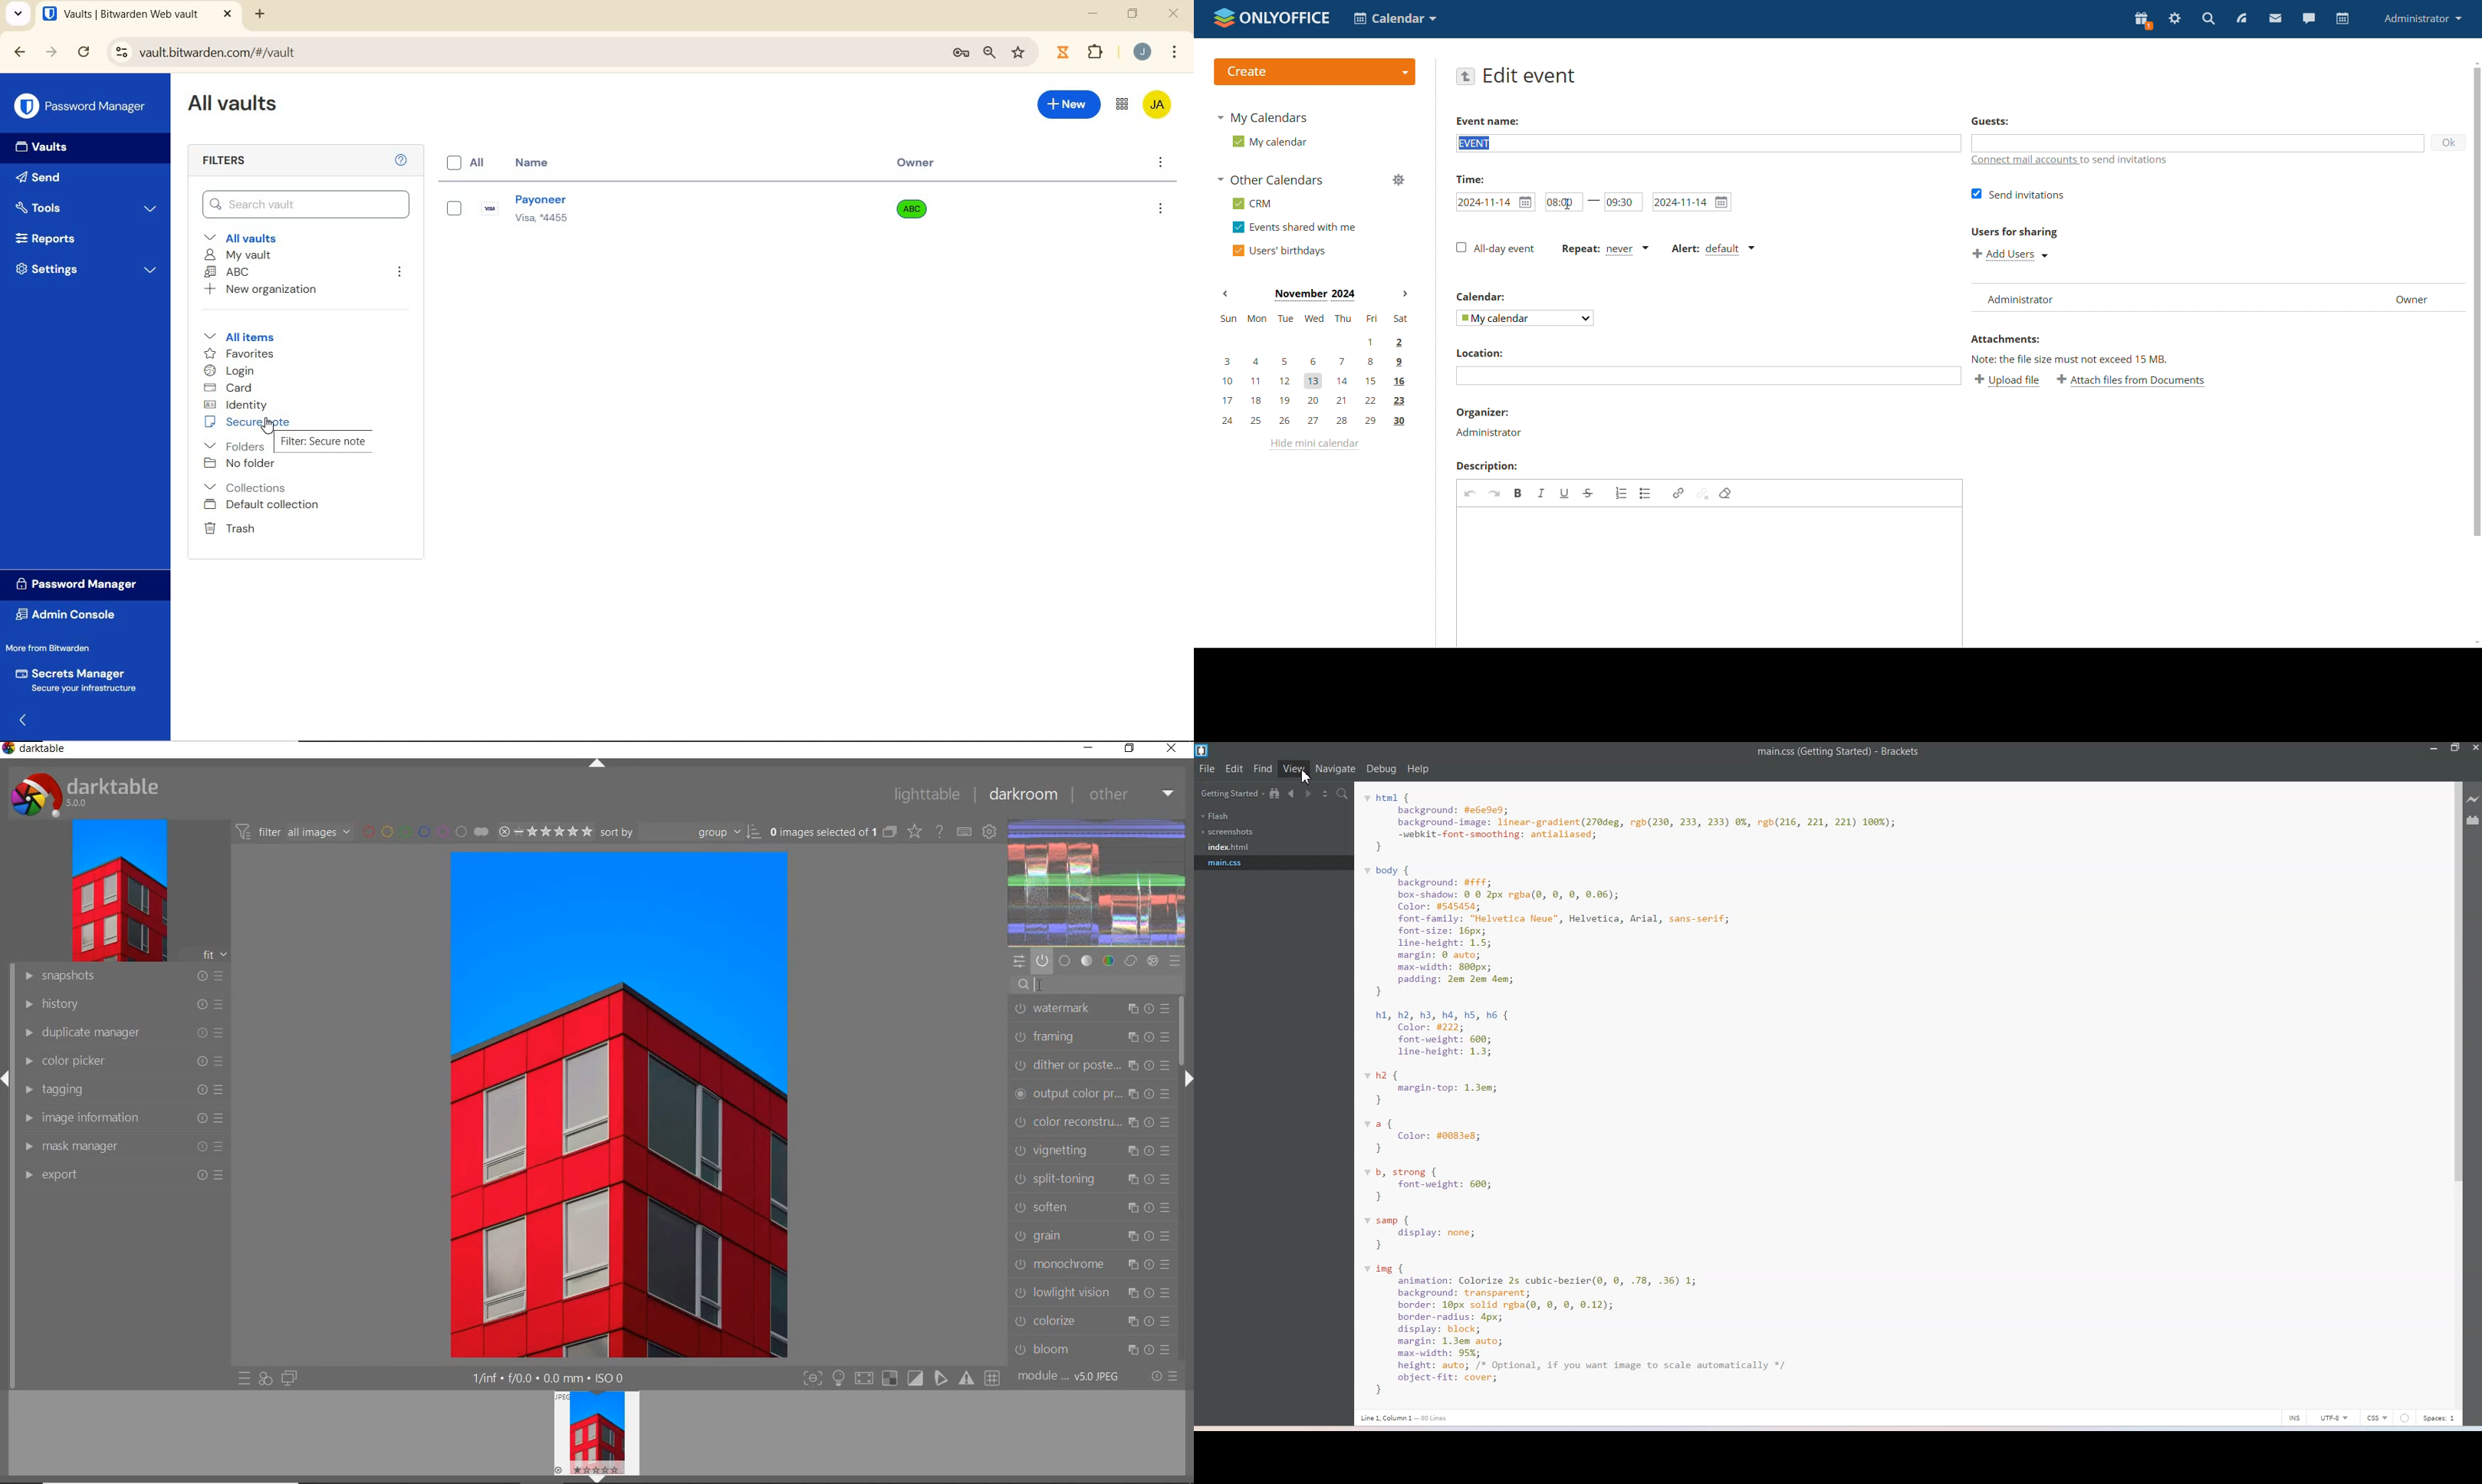 The width and height of the screenshot is (2492, 1484). I want to click on module order, so click(1073, 1377).